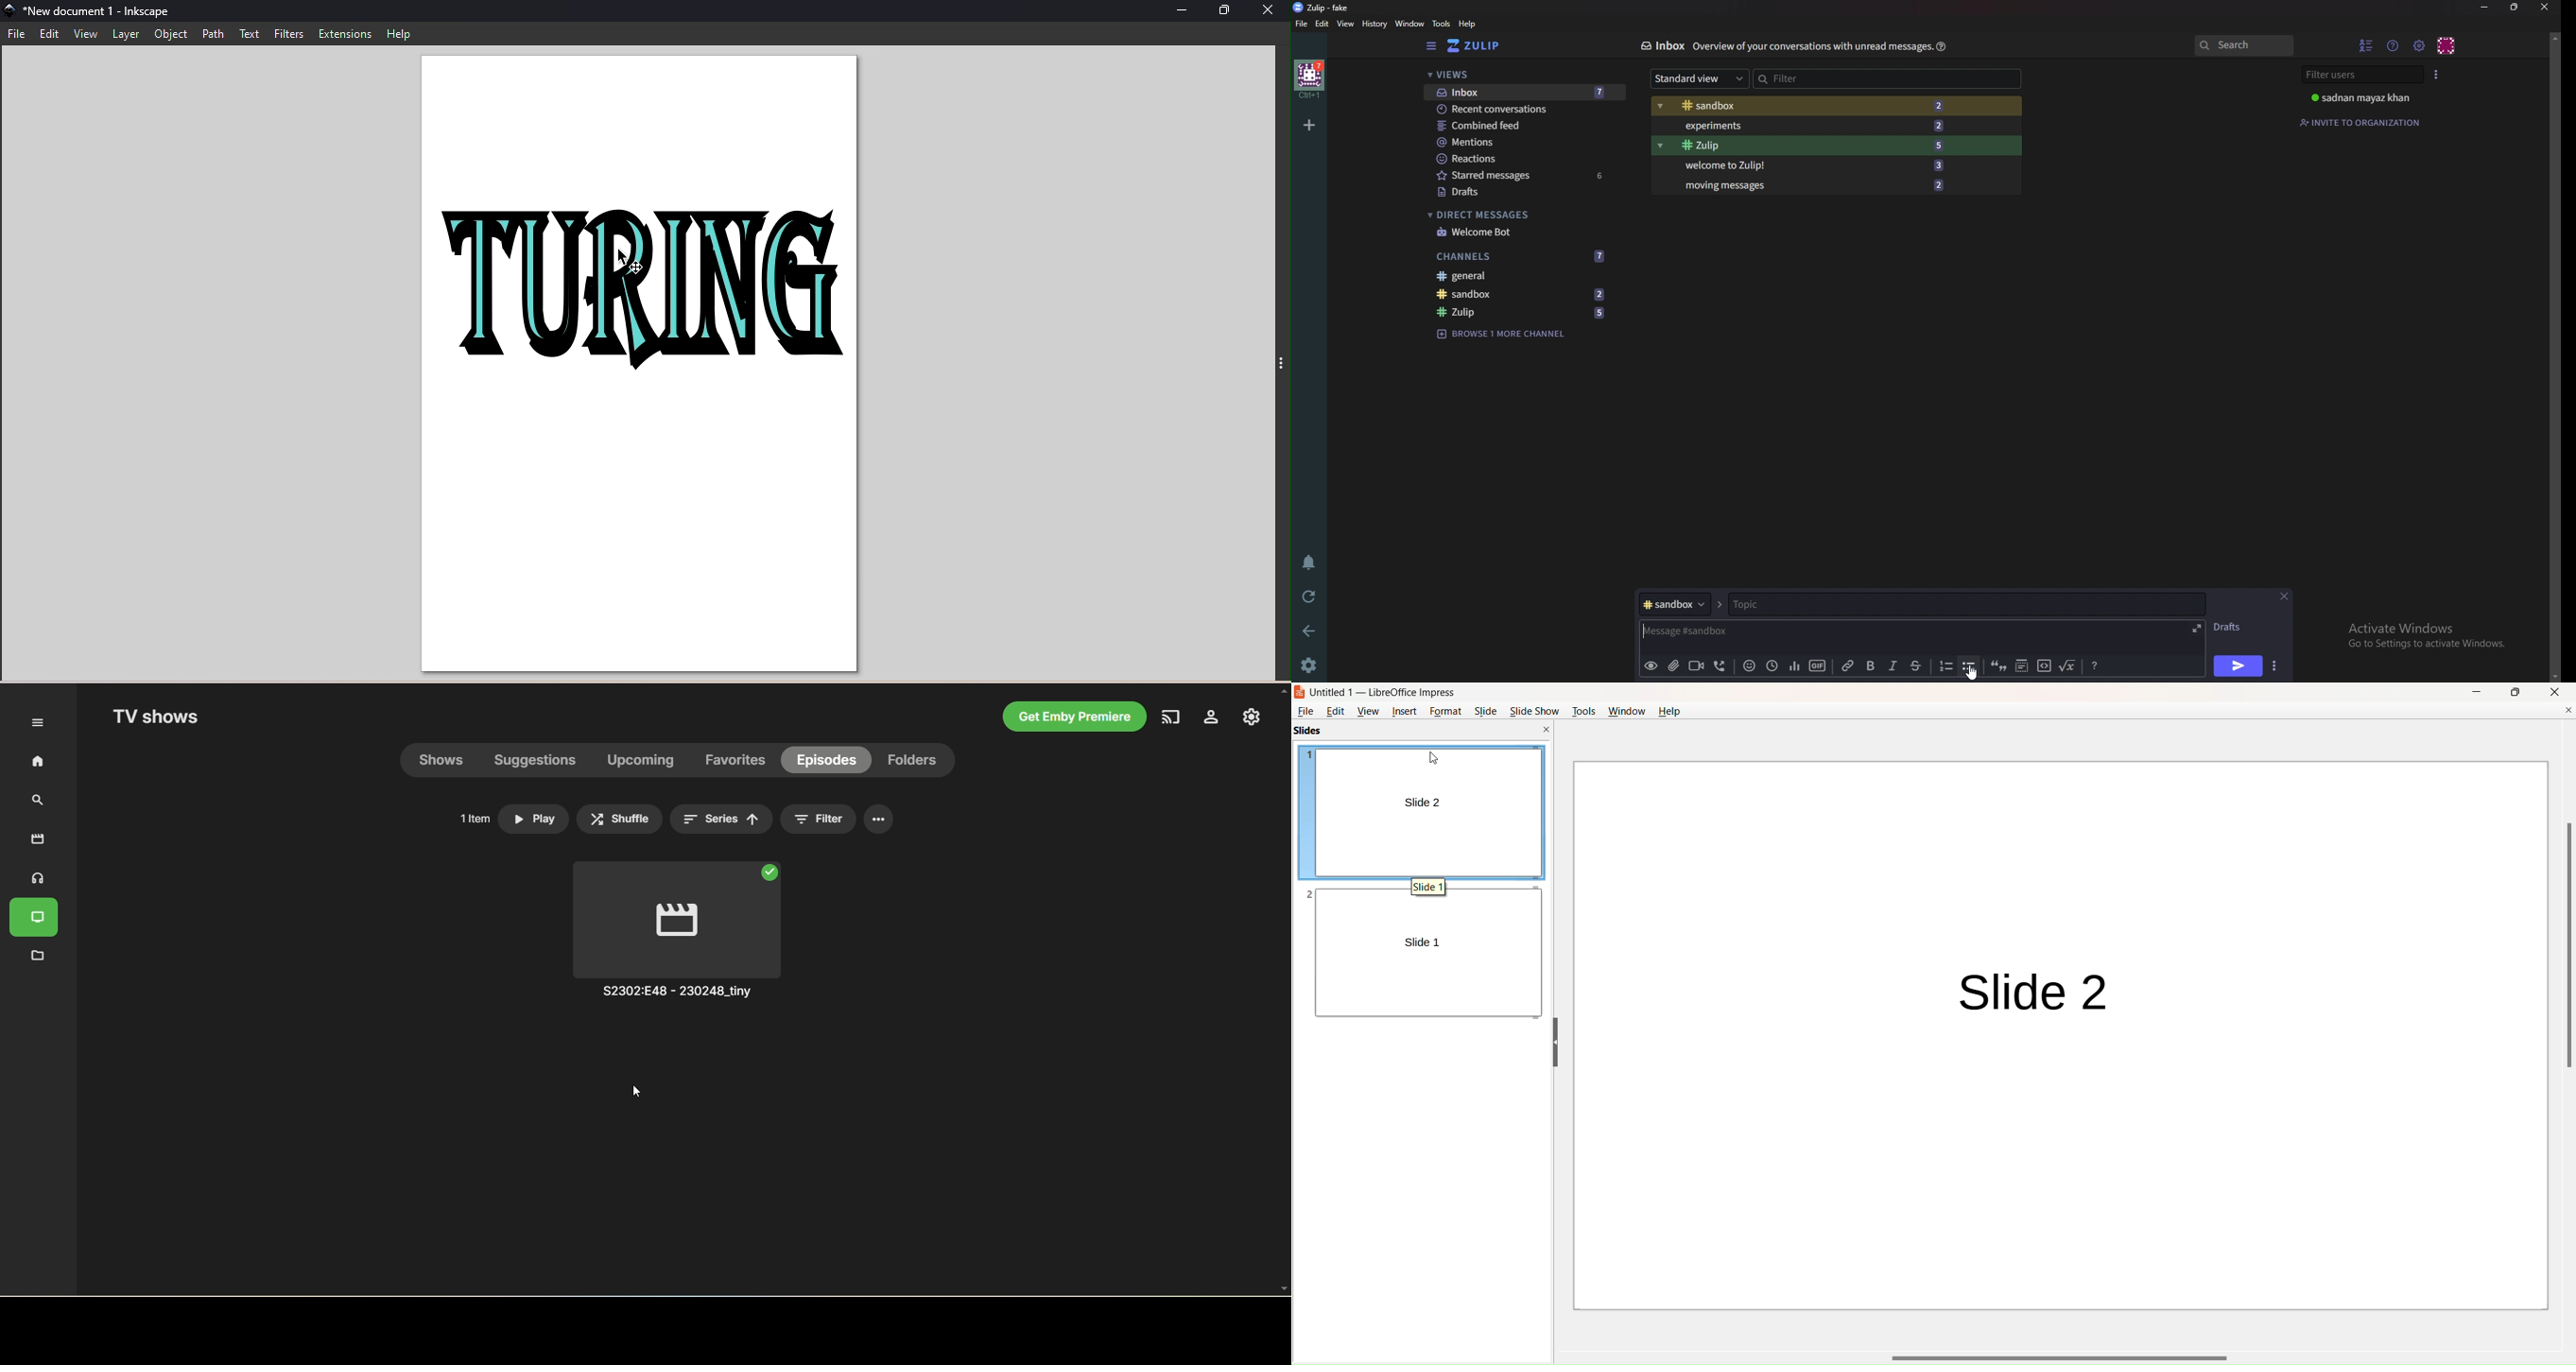 This screenshot has width=2576, height=1372. I want to click on Maximize, so click(1230, 11).